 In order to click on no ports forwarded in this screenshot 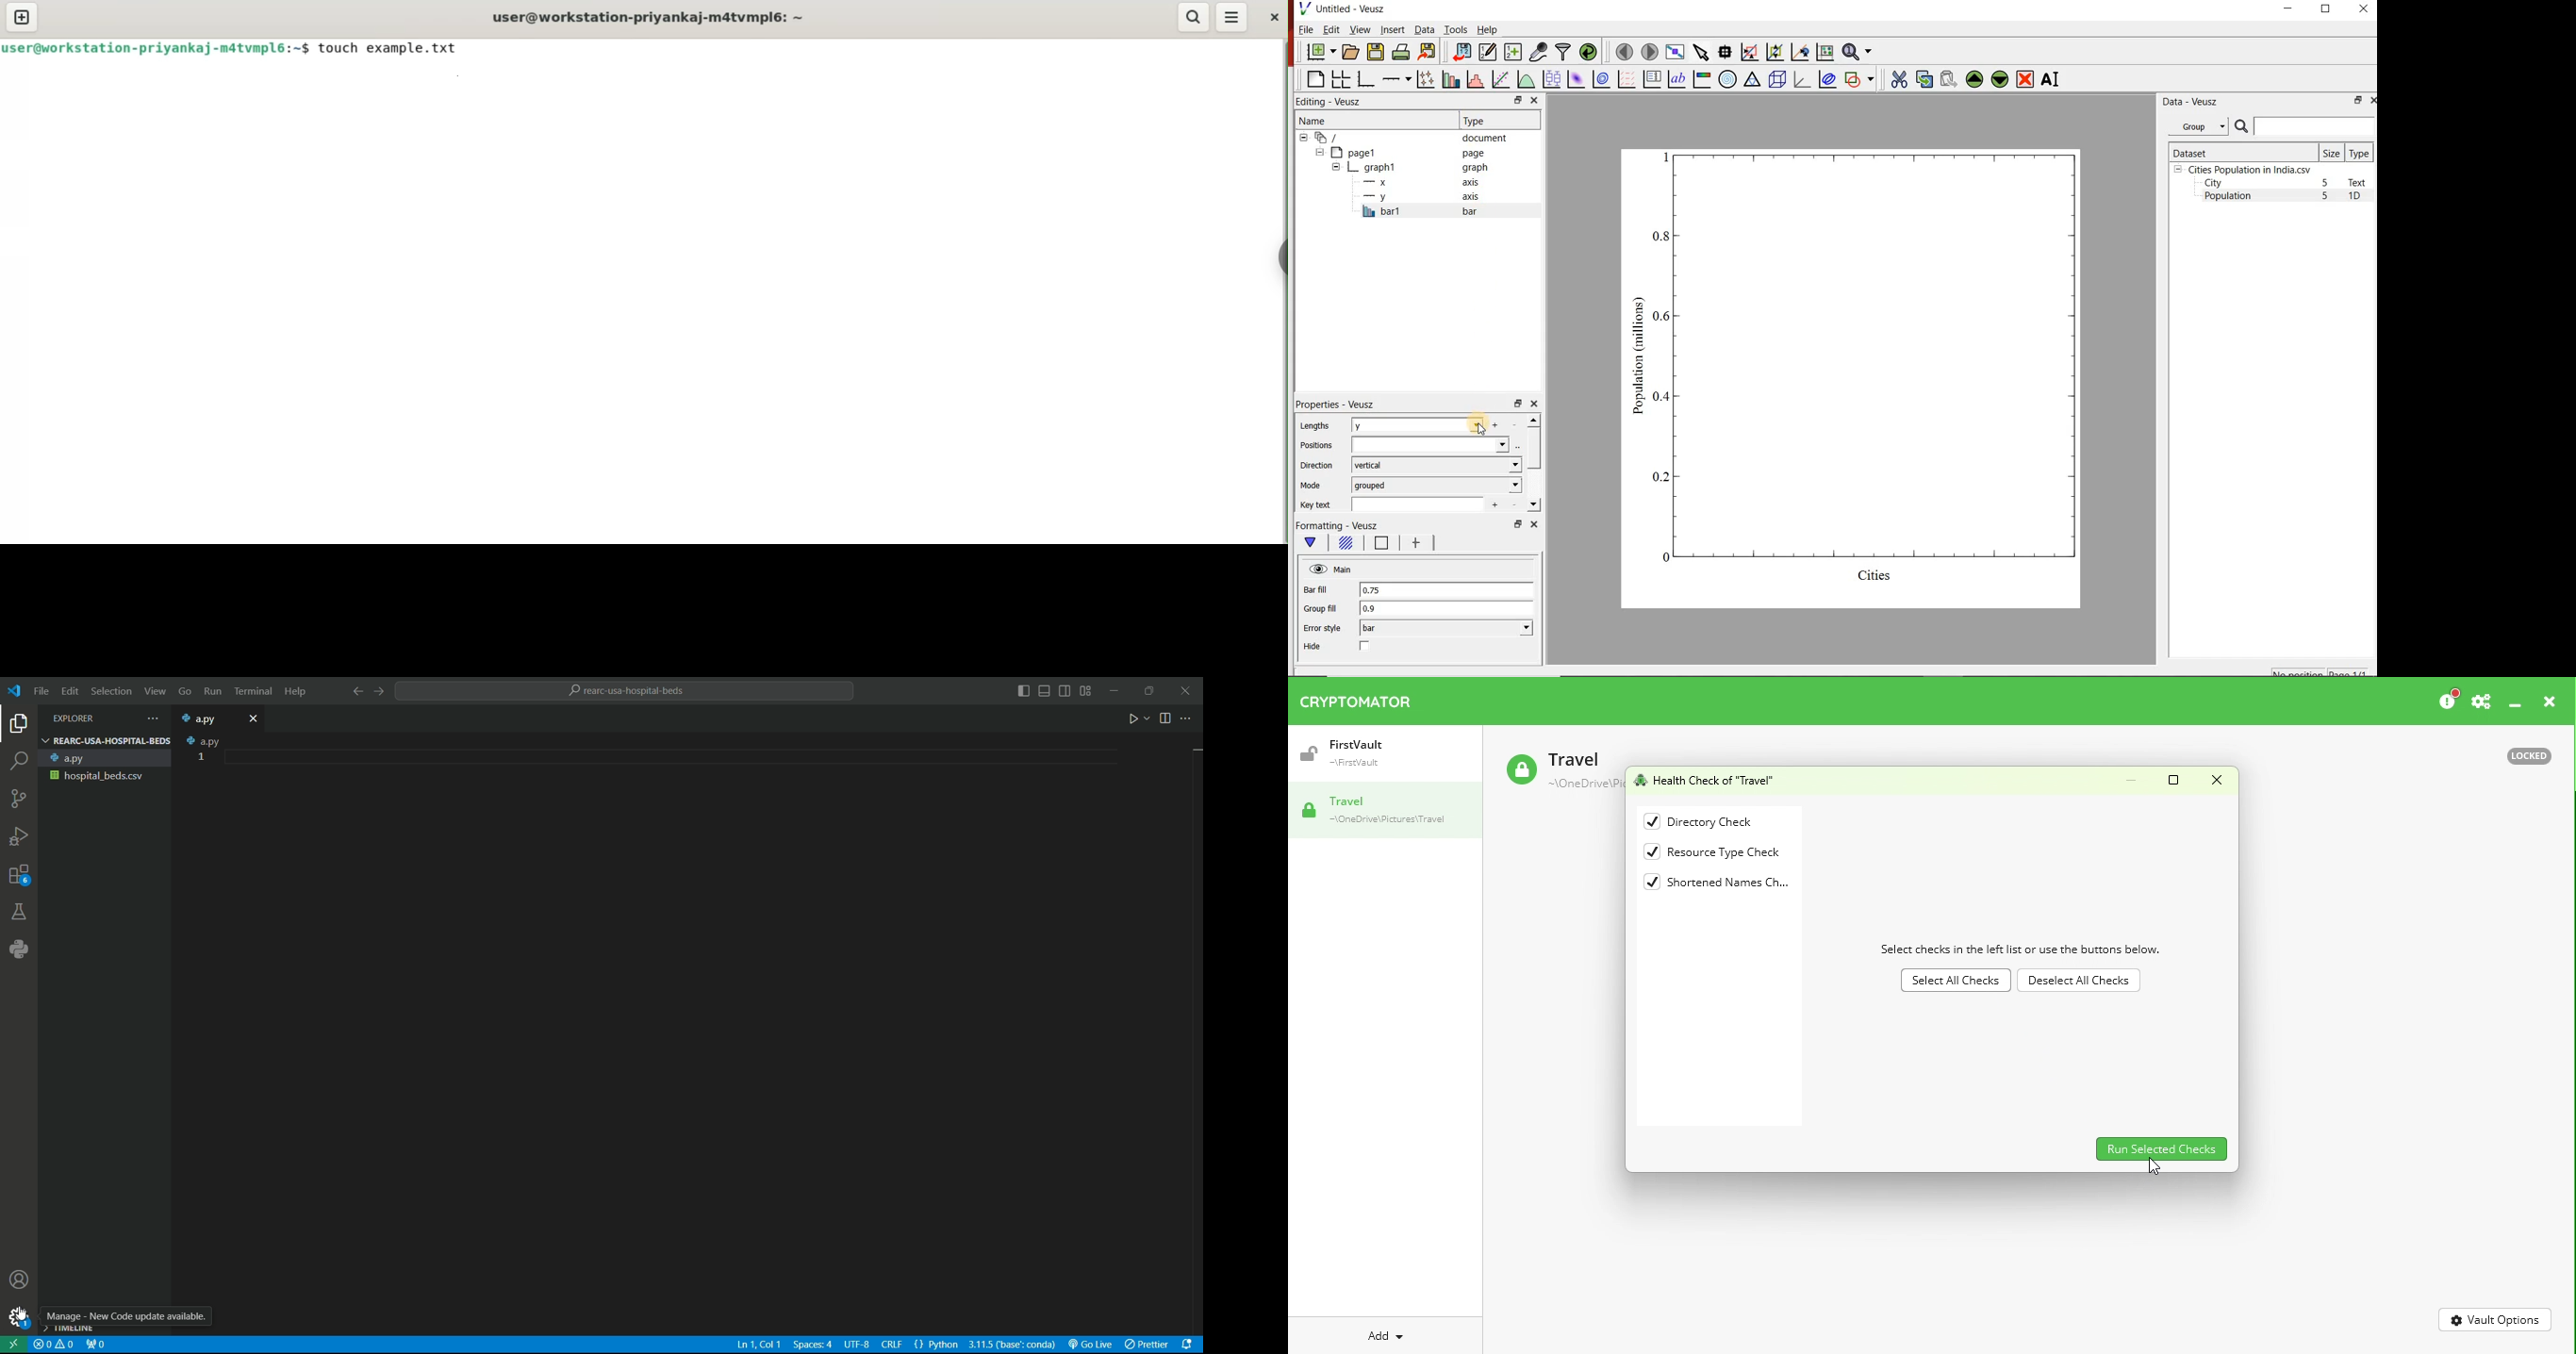, I will do `click(95, 1346)`.